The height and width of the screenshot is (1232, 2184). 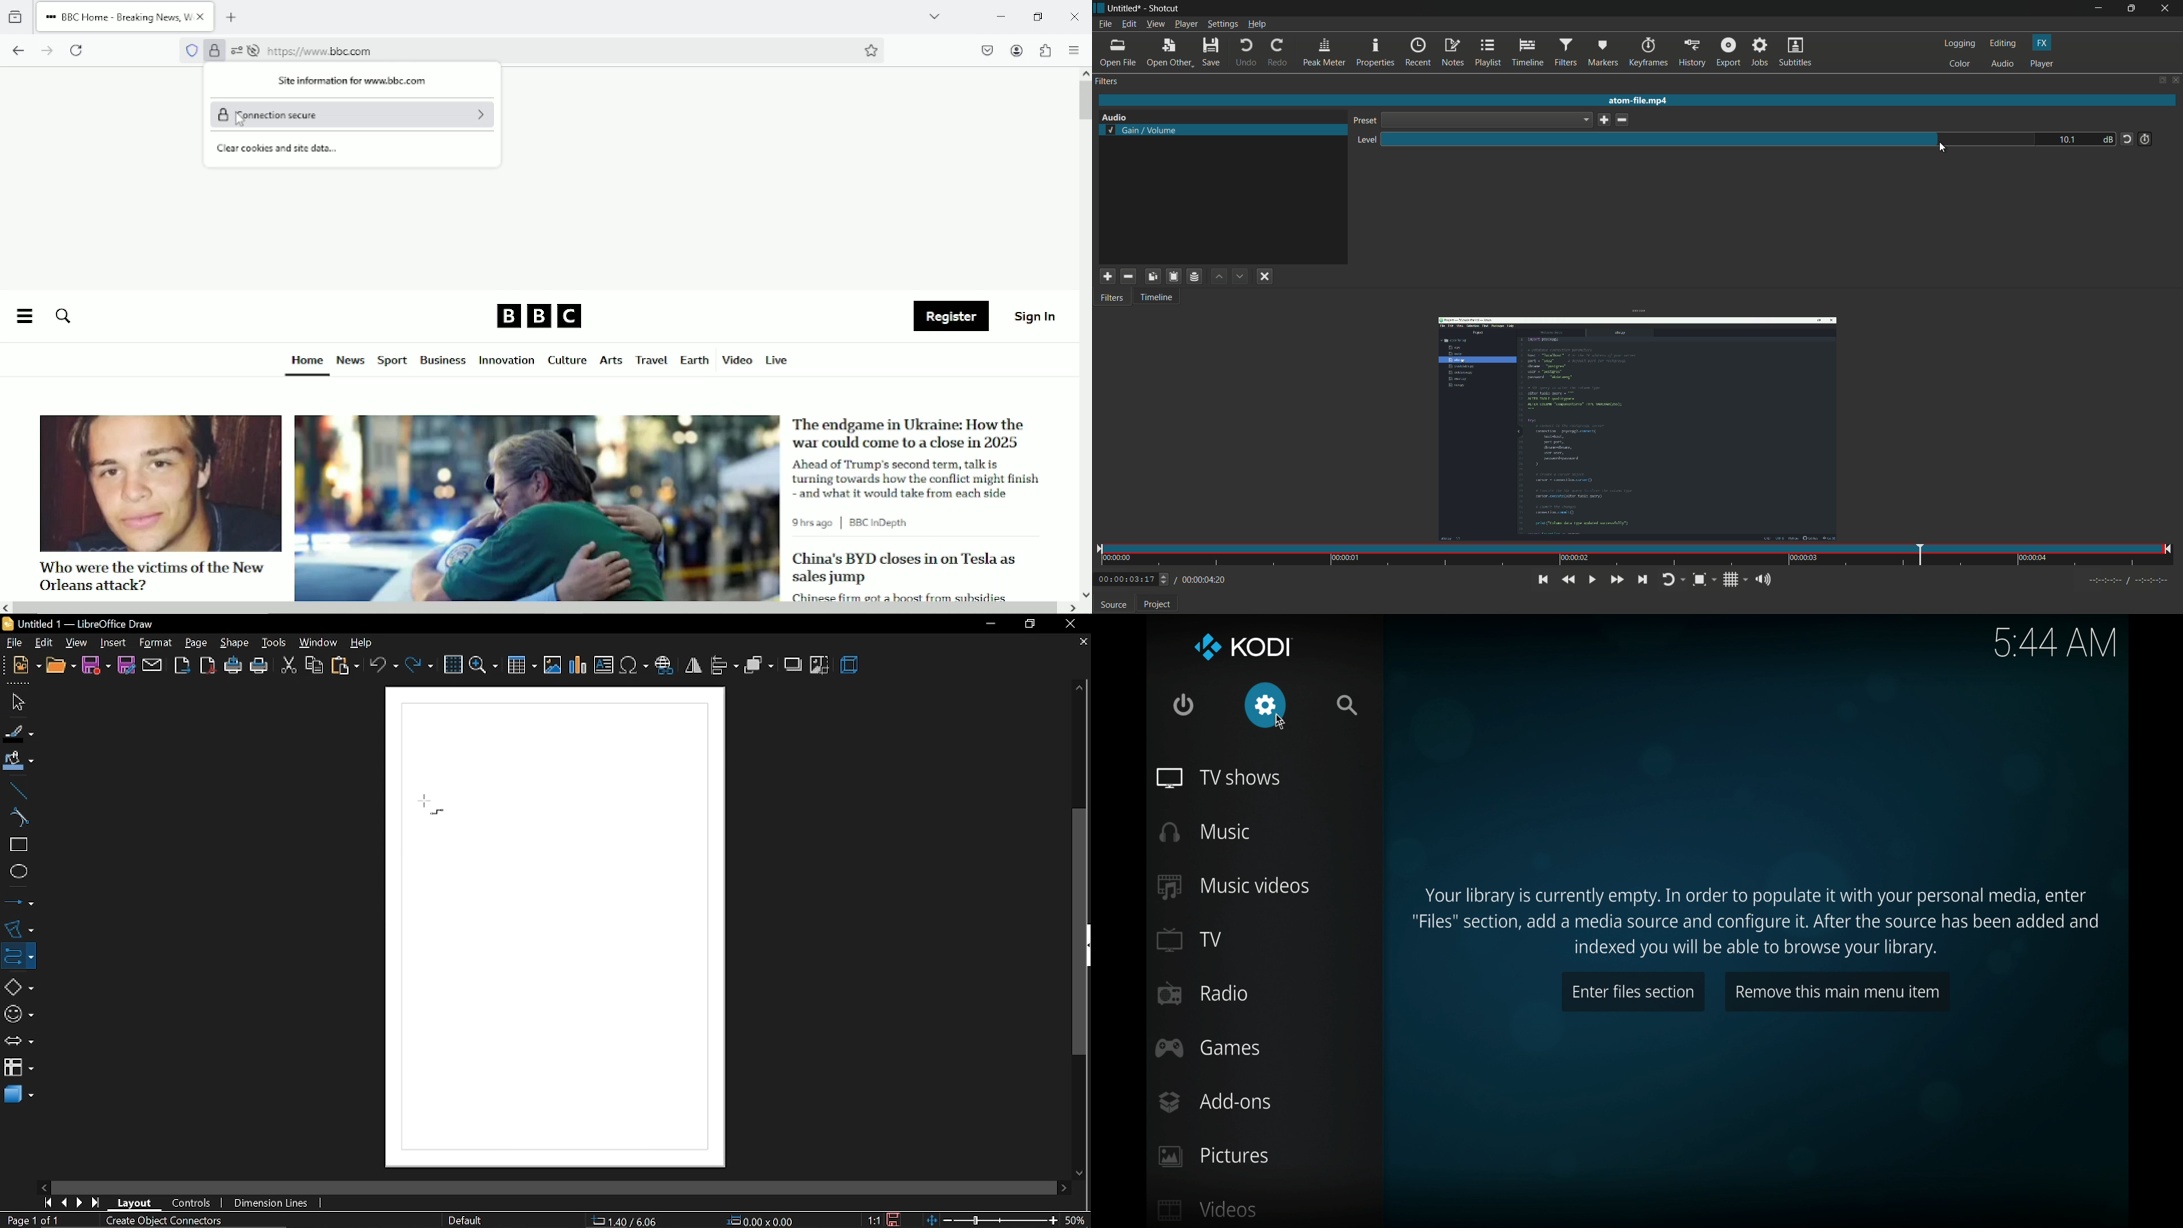 I want to click on View recent browsing, so click(x=14, y=15).